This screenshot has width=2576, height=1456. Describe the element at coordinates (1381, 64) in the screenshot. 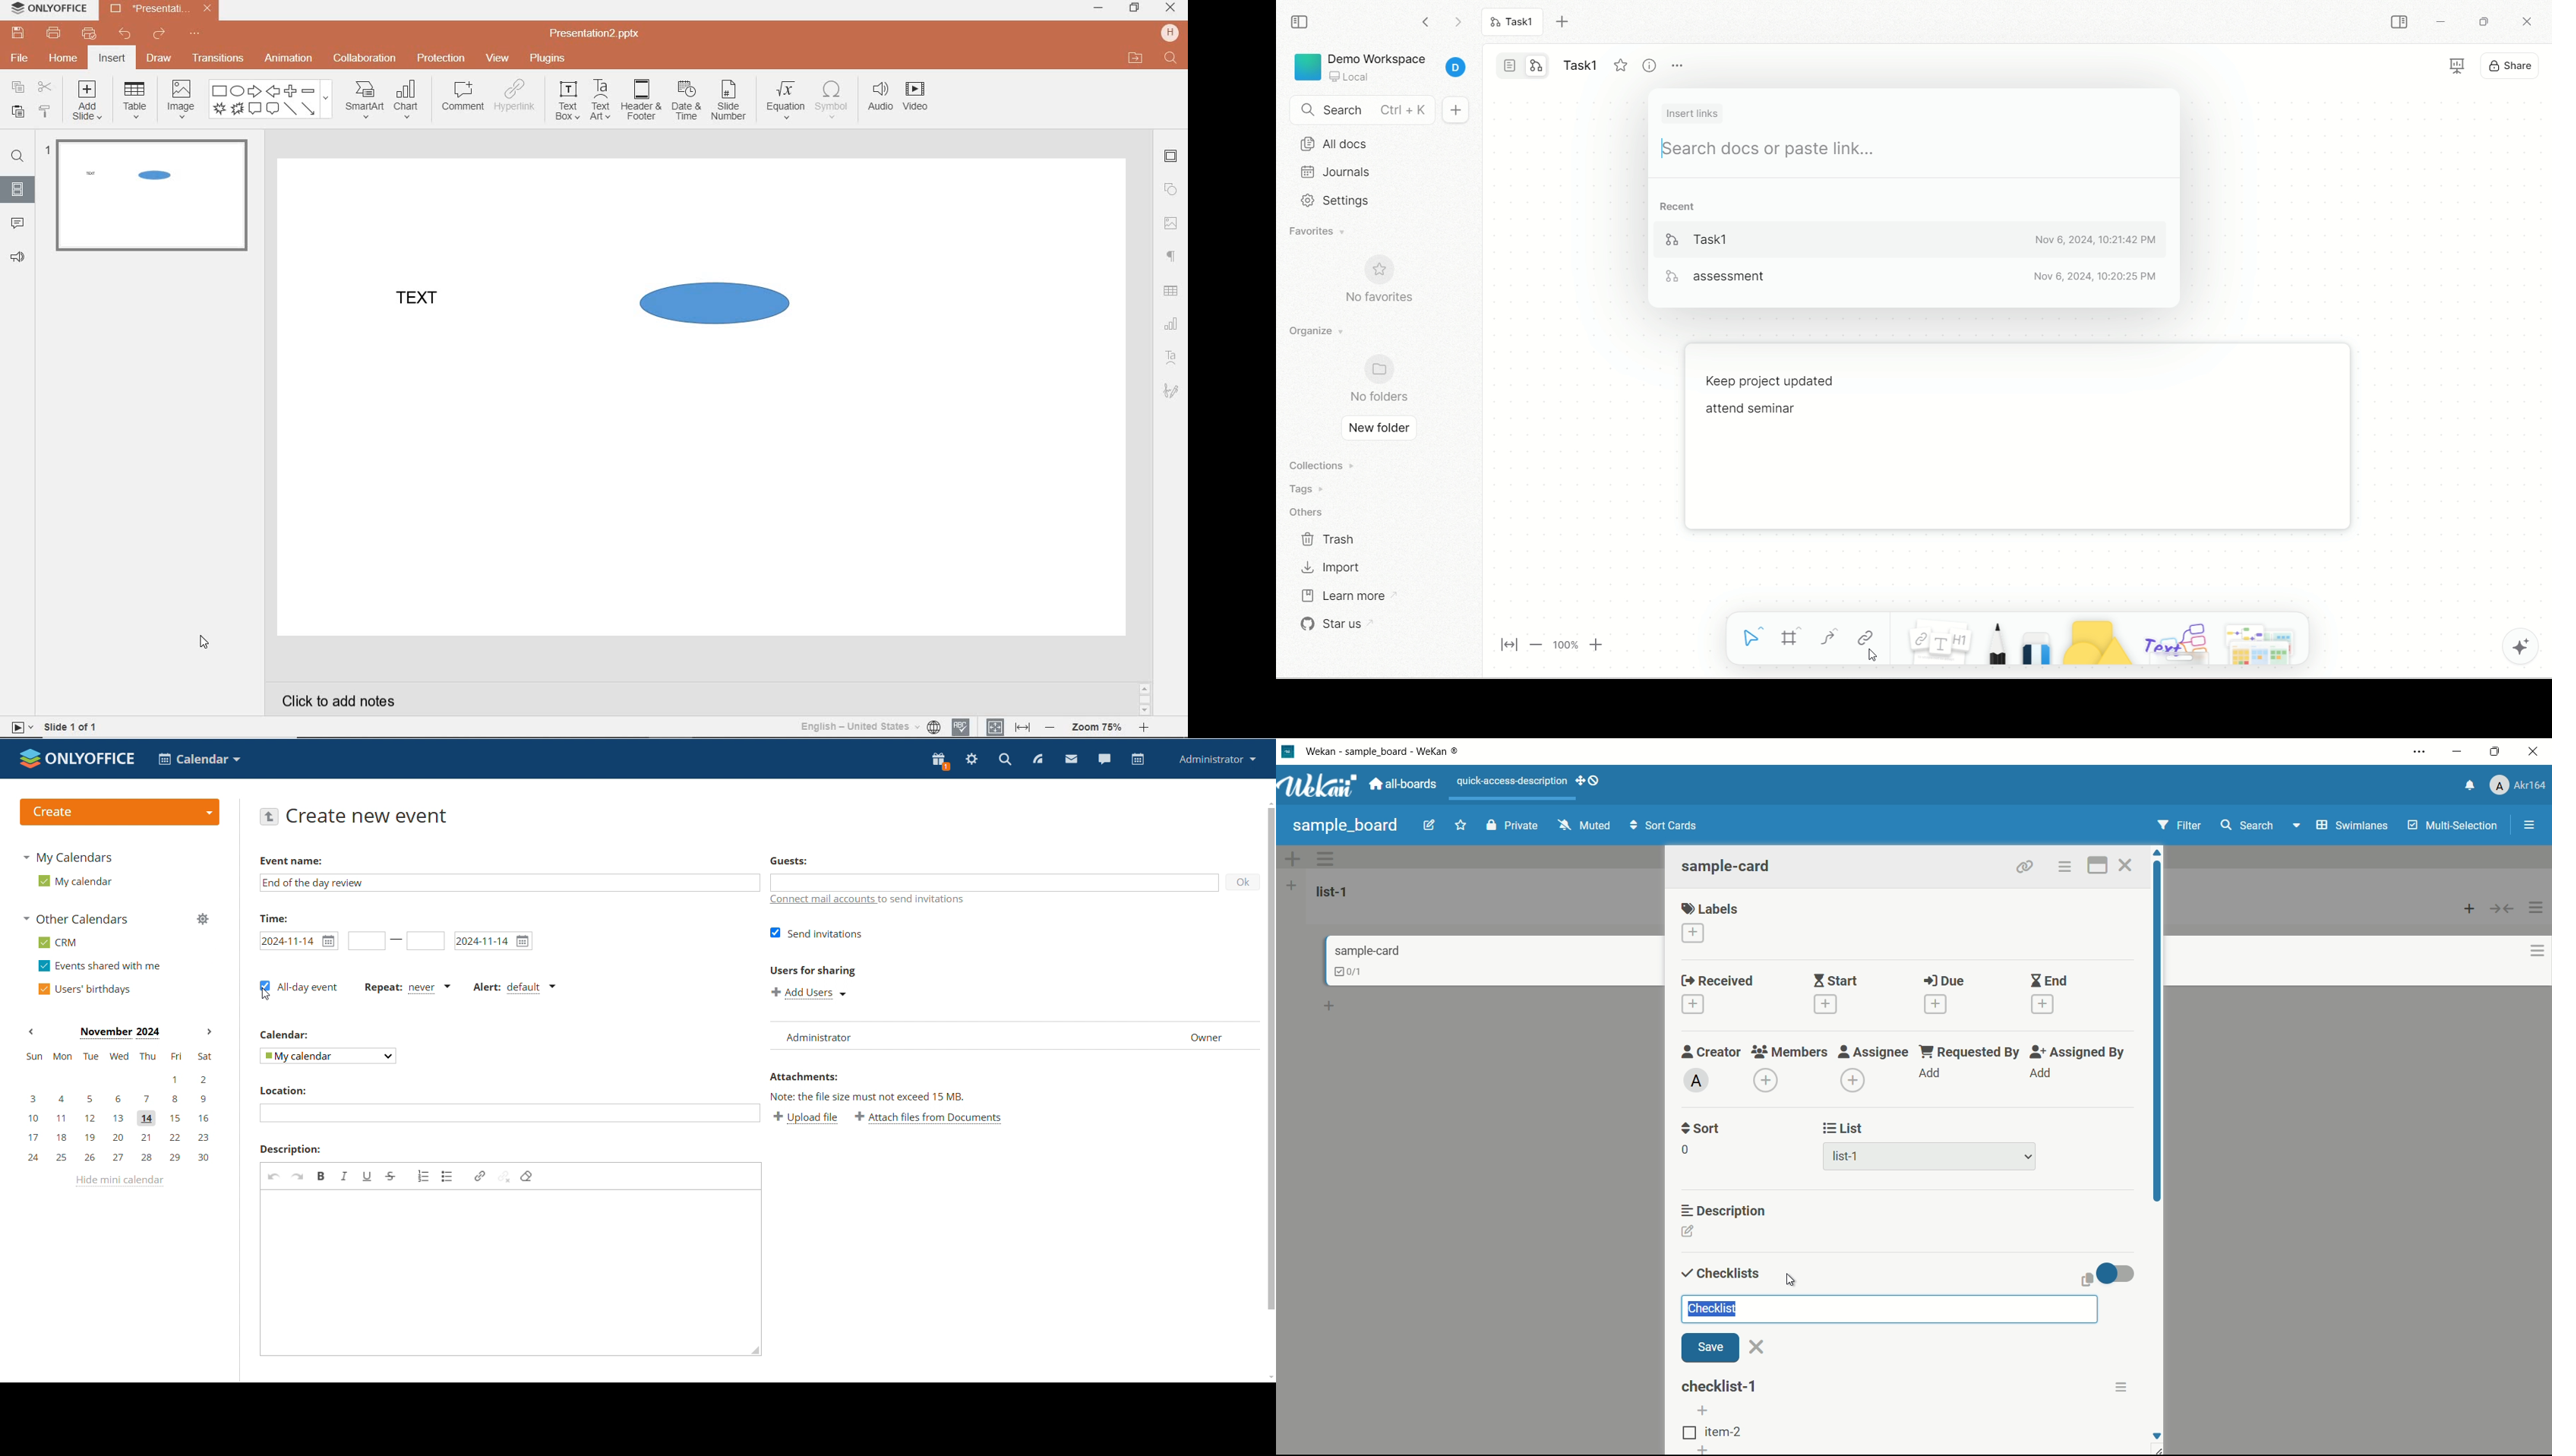

I see `project - Demo Workspace` at that location.